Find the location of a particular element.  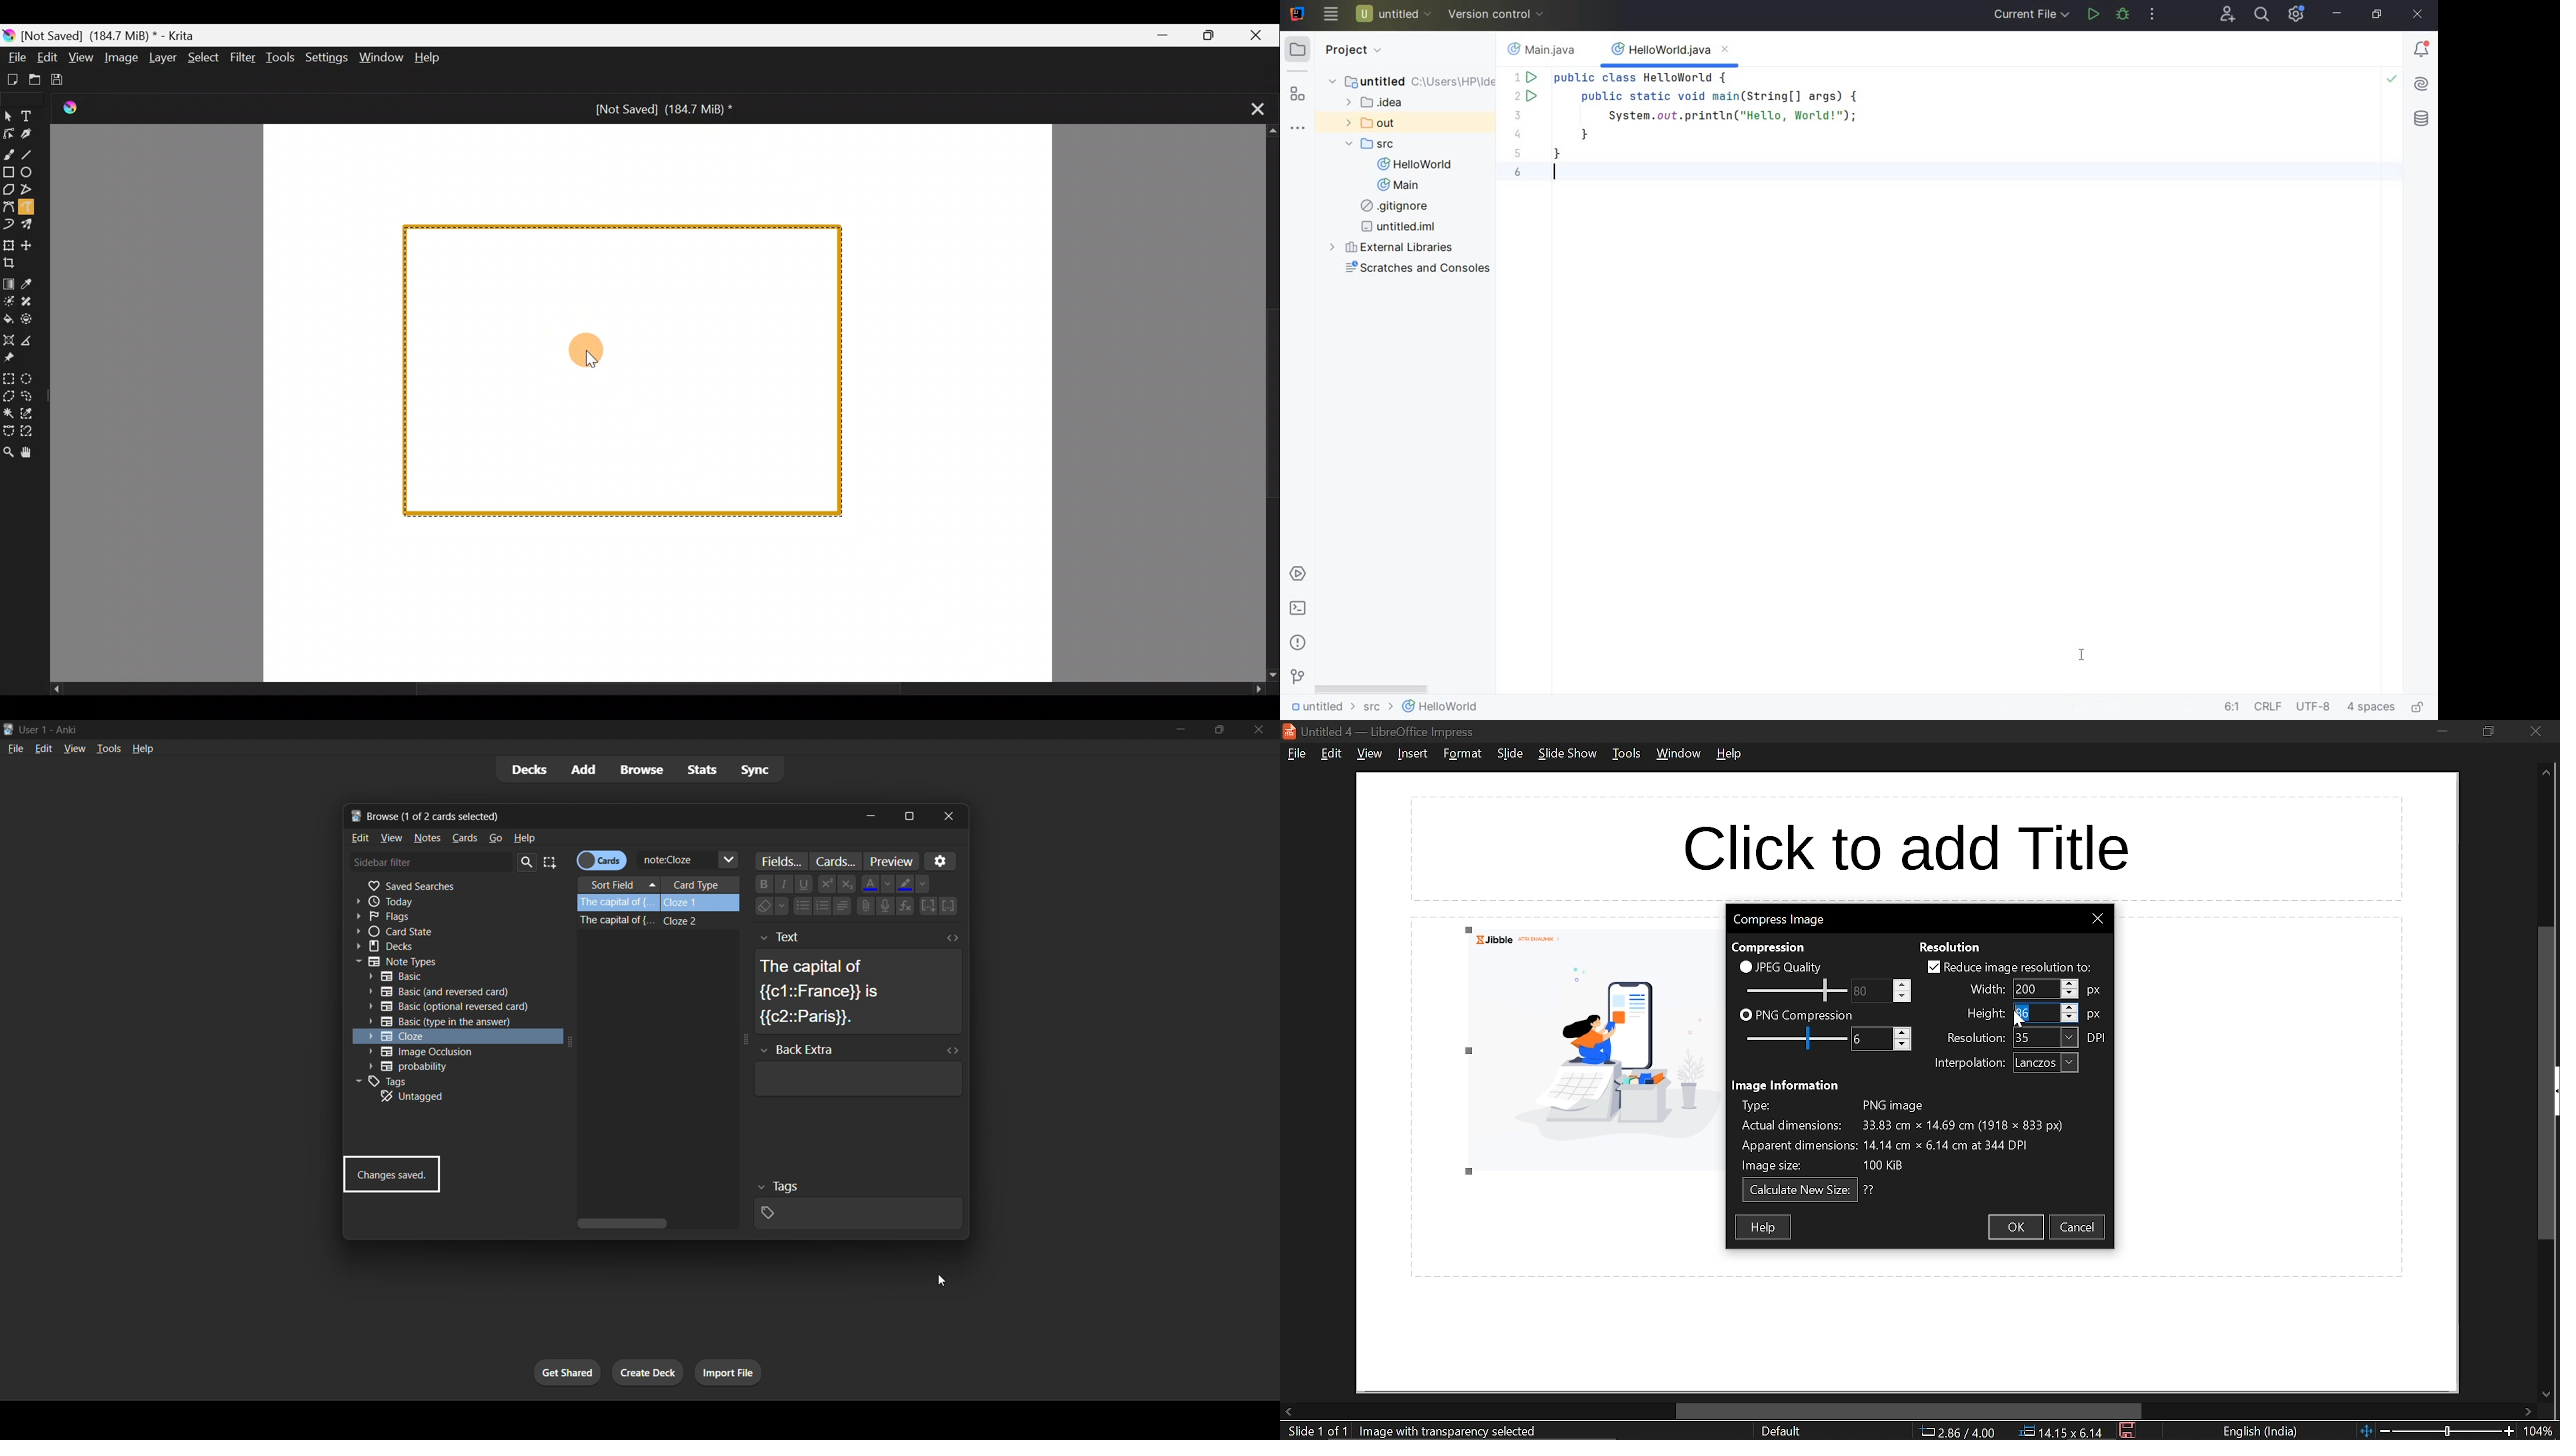

sync is located at coordinates (765, 768).